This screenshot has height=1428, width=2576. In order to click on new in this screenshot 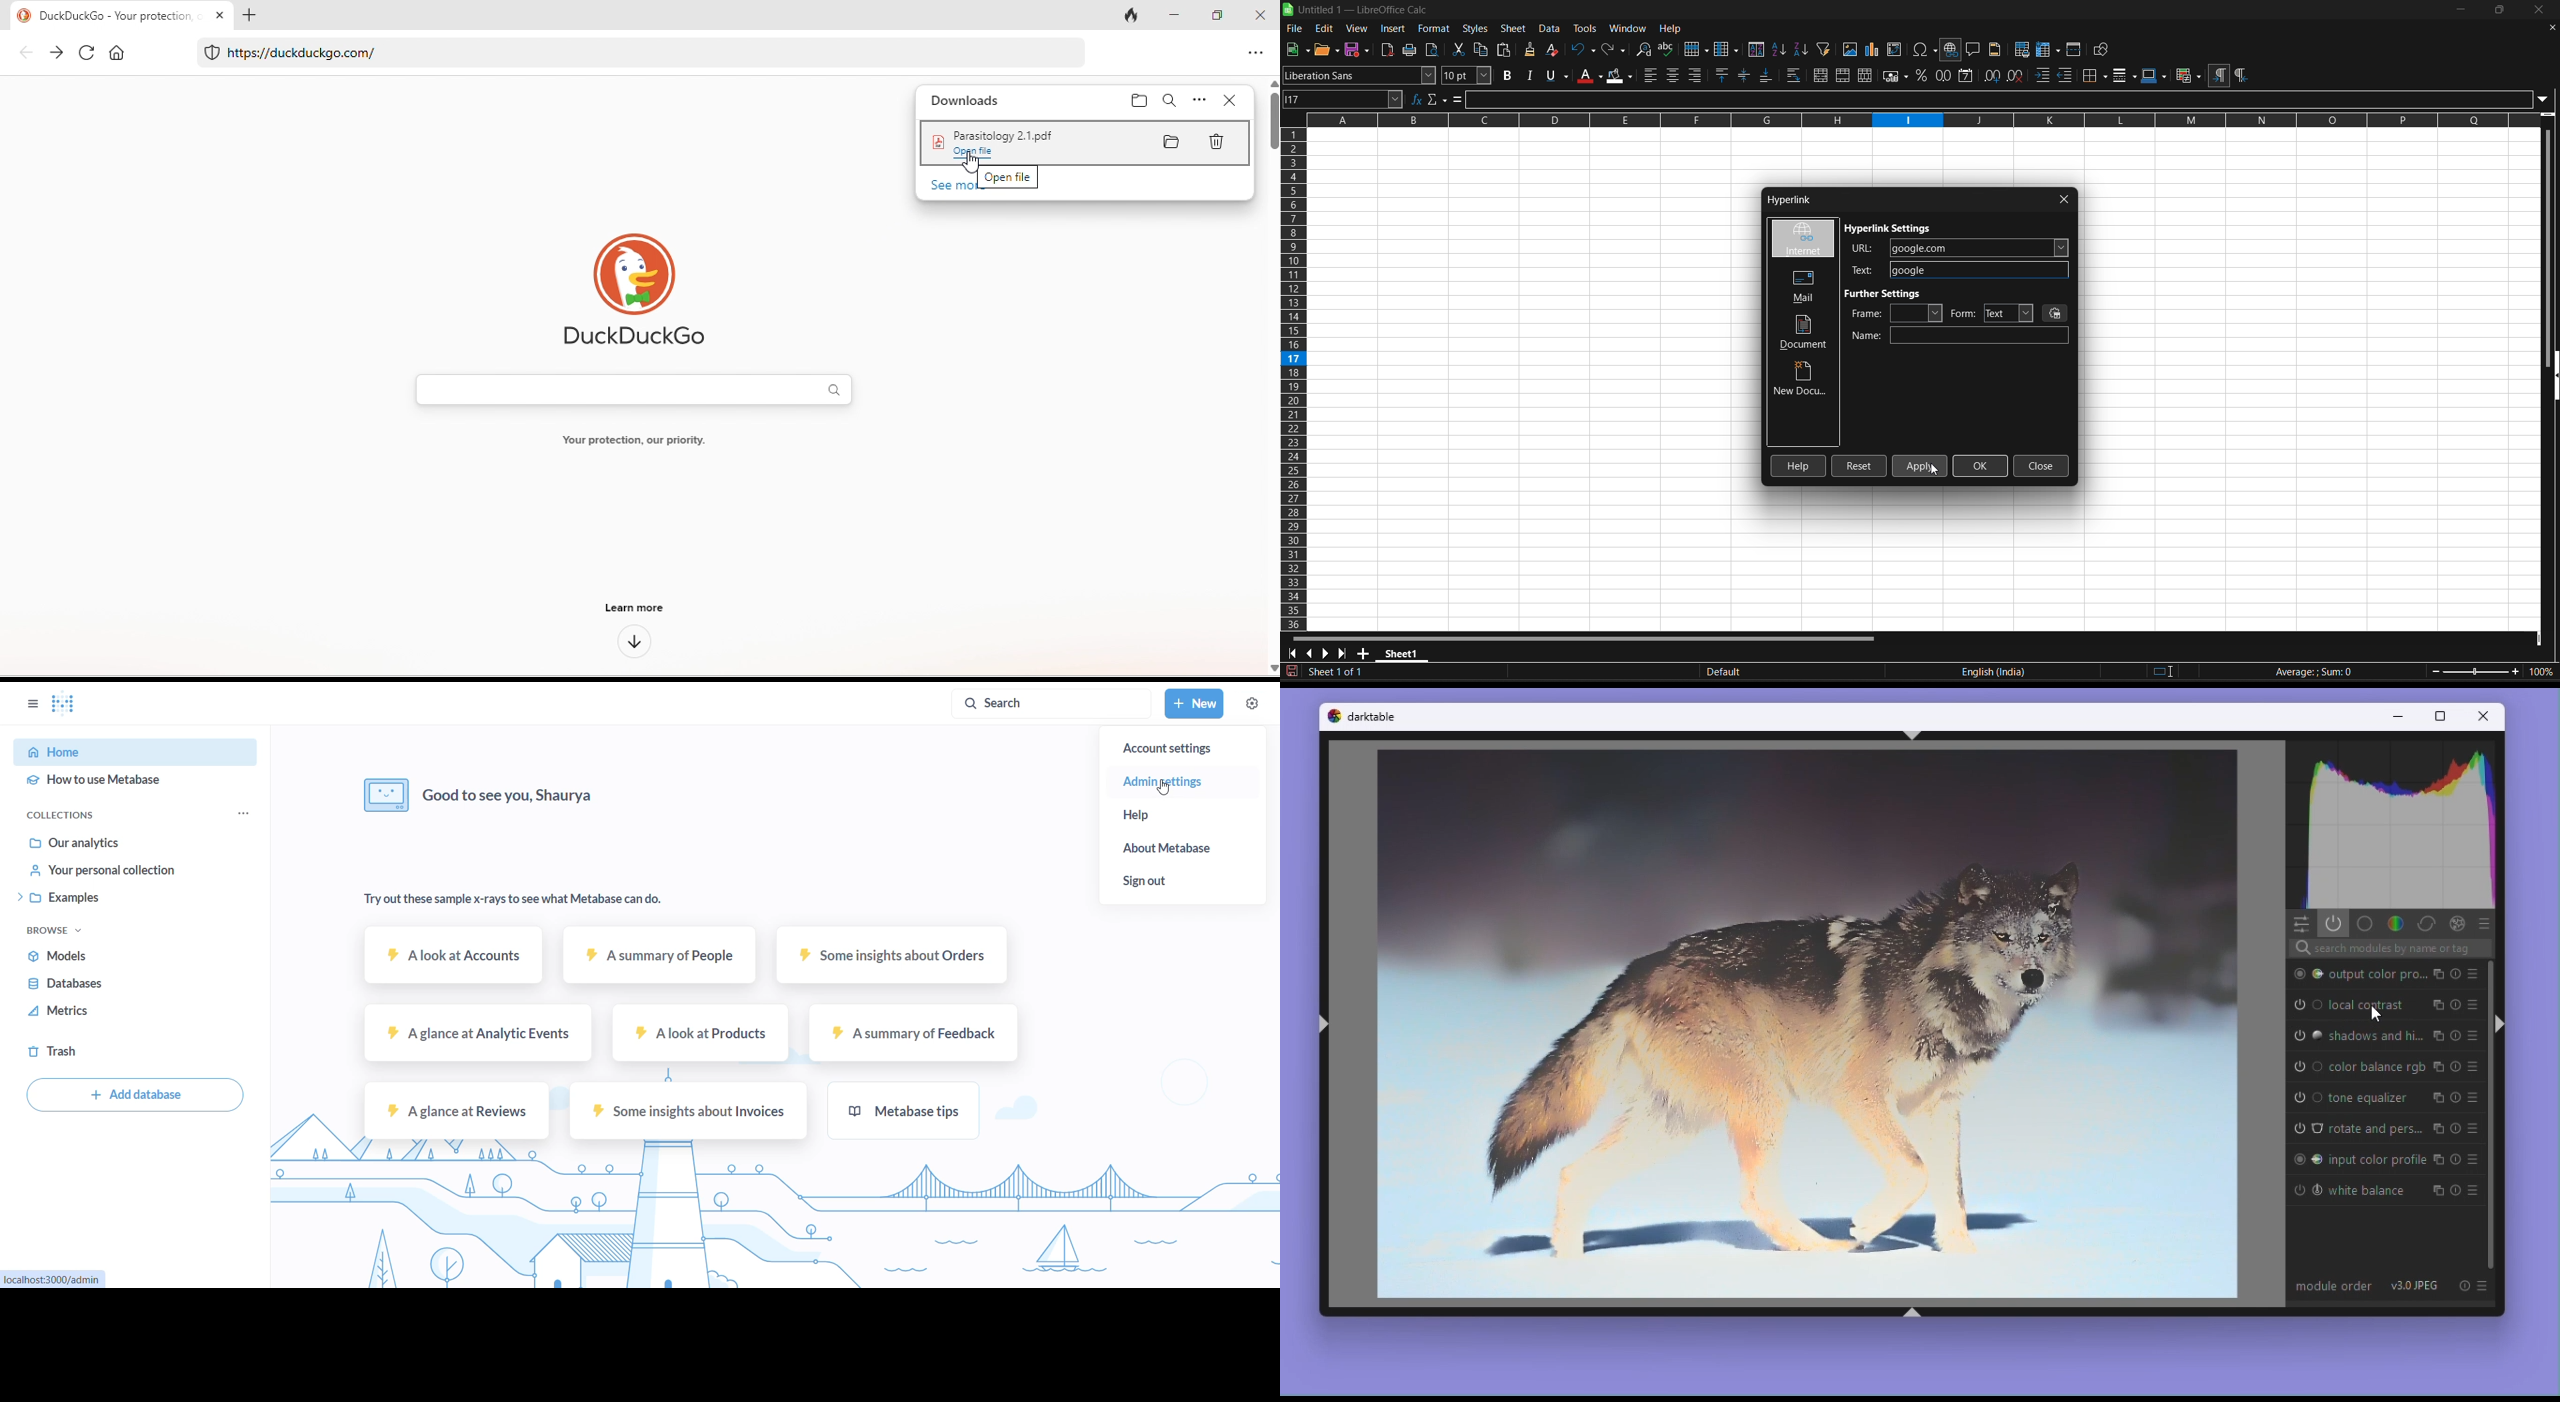, I will do `click(1327, 49)`.